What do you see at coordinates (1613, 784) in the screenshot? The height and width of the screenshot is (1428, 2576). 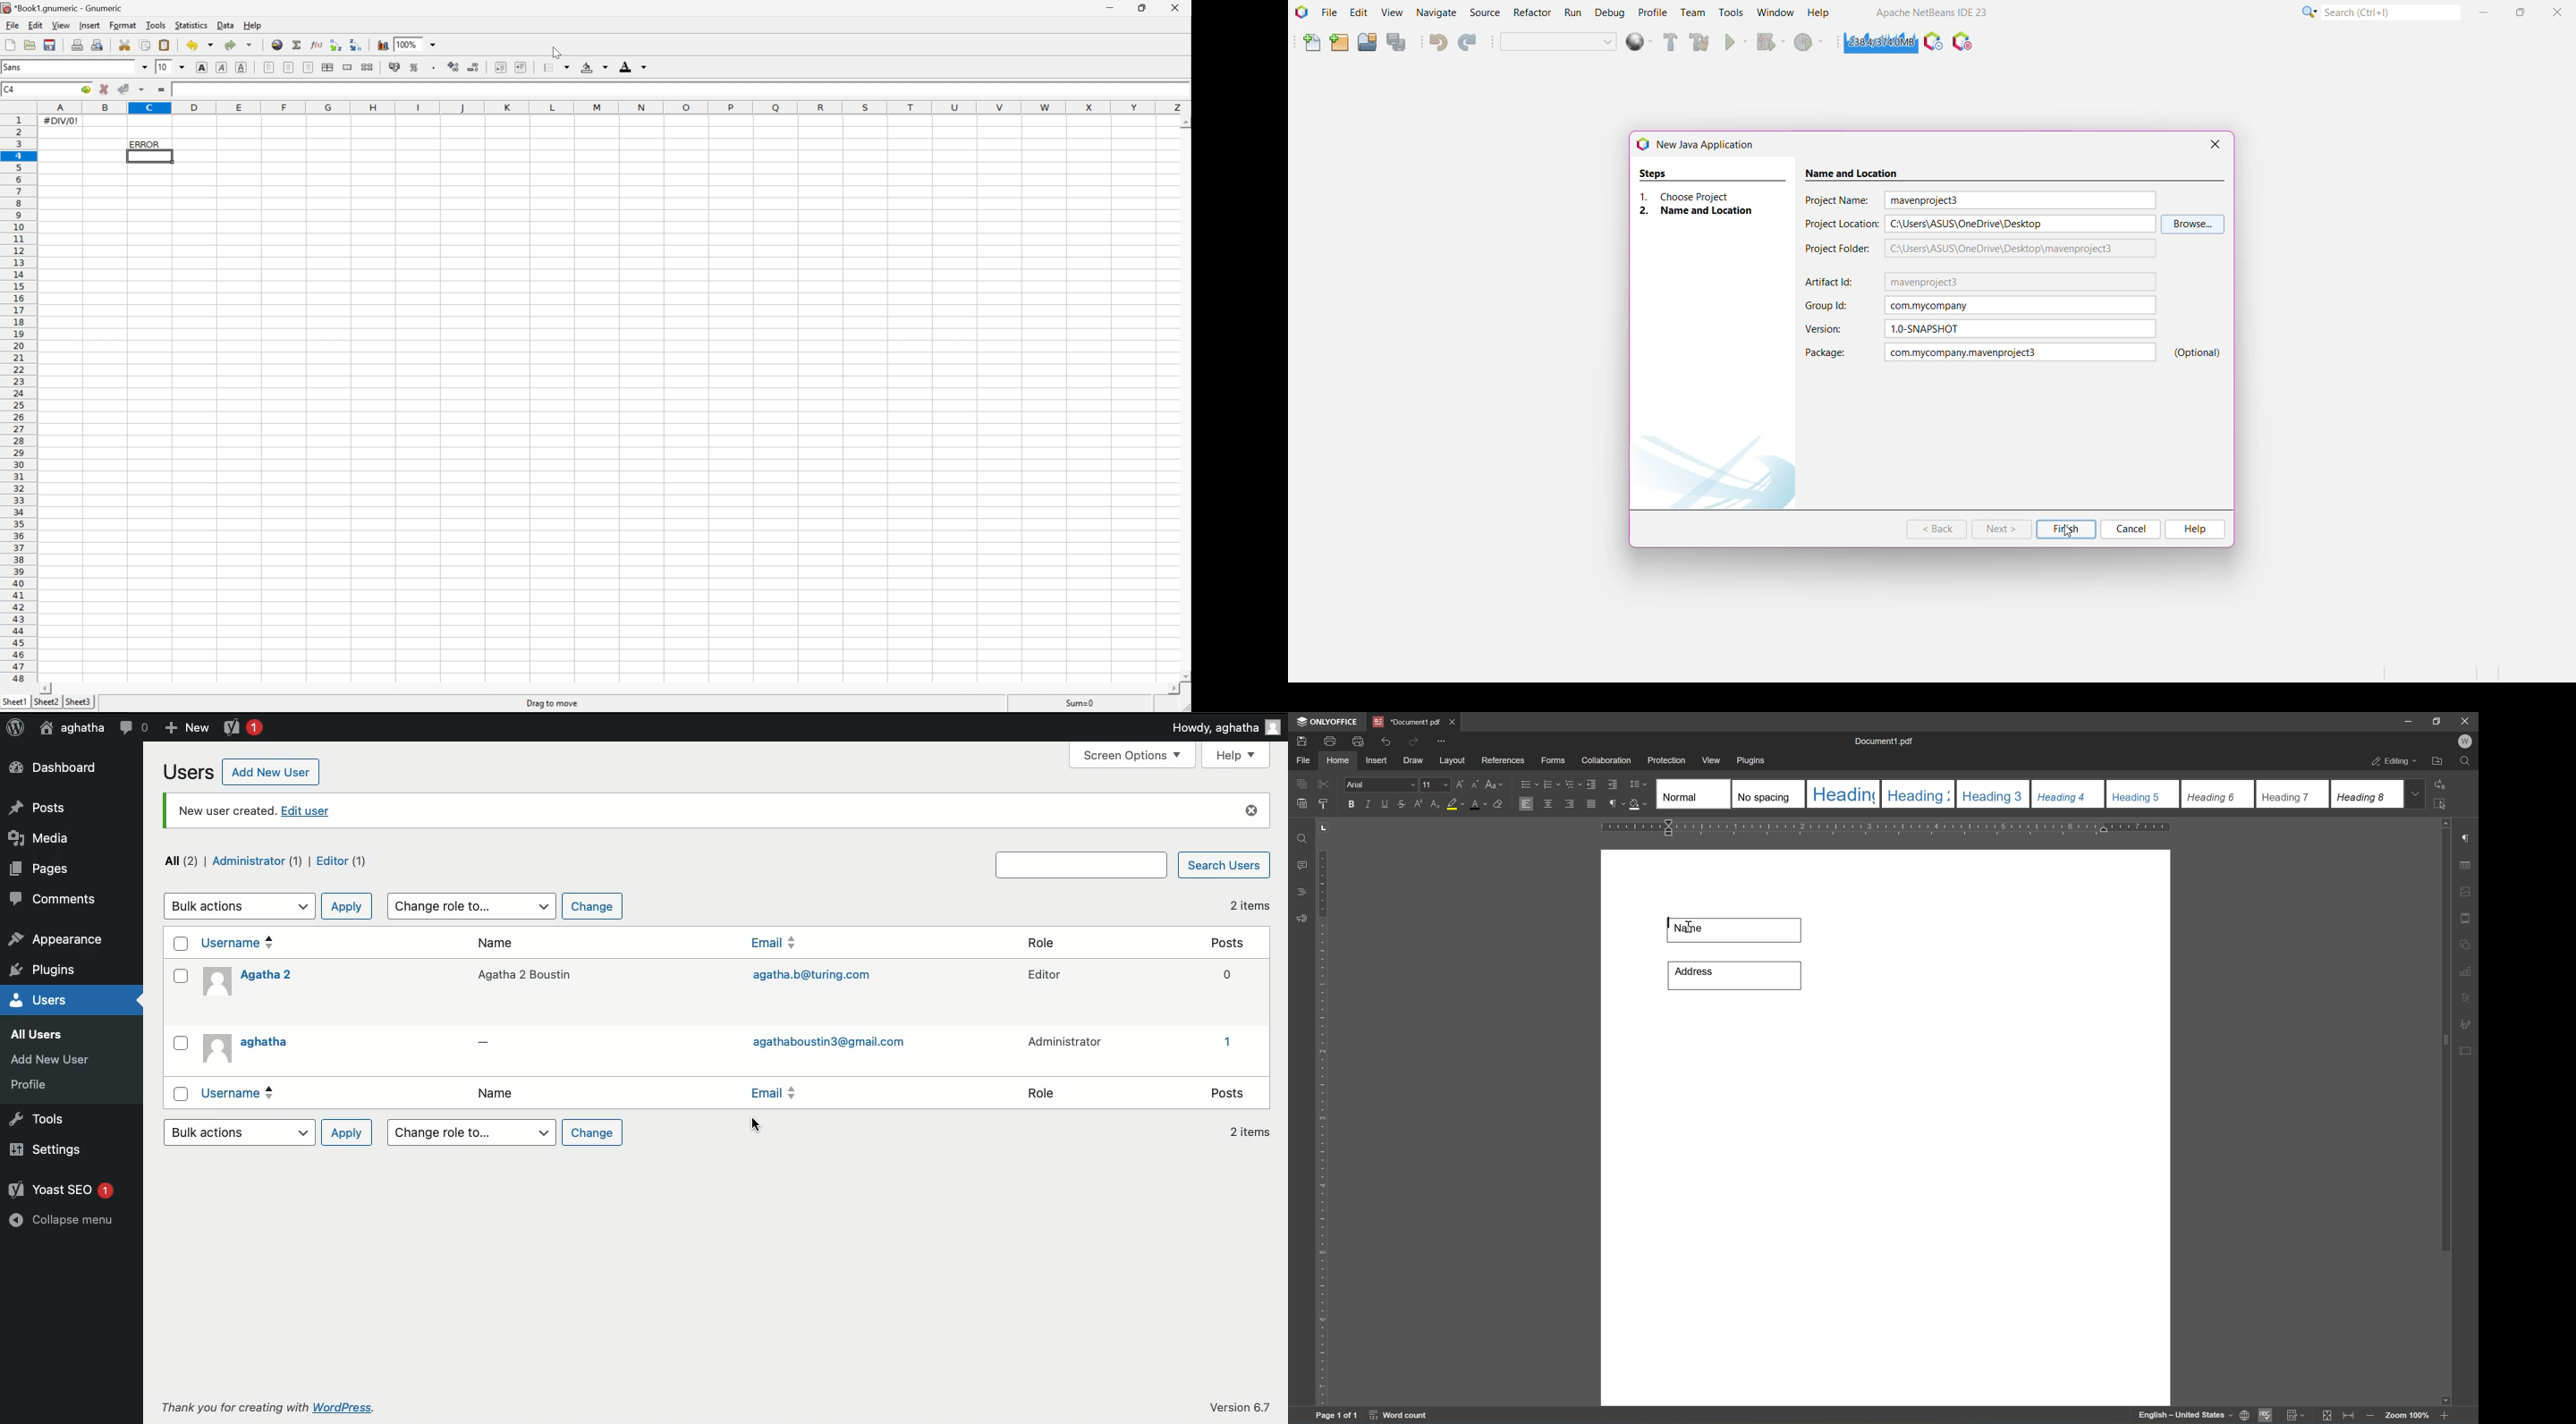 I see `increase indent` at bounding box center [1613, 784].